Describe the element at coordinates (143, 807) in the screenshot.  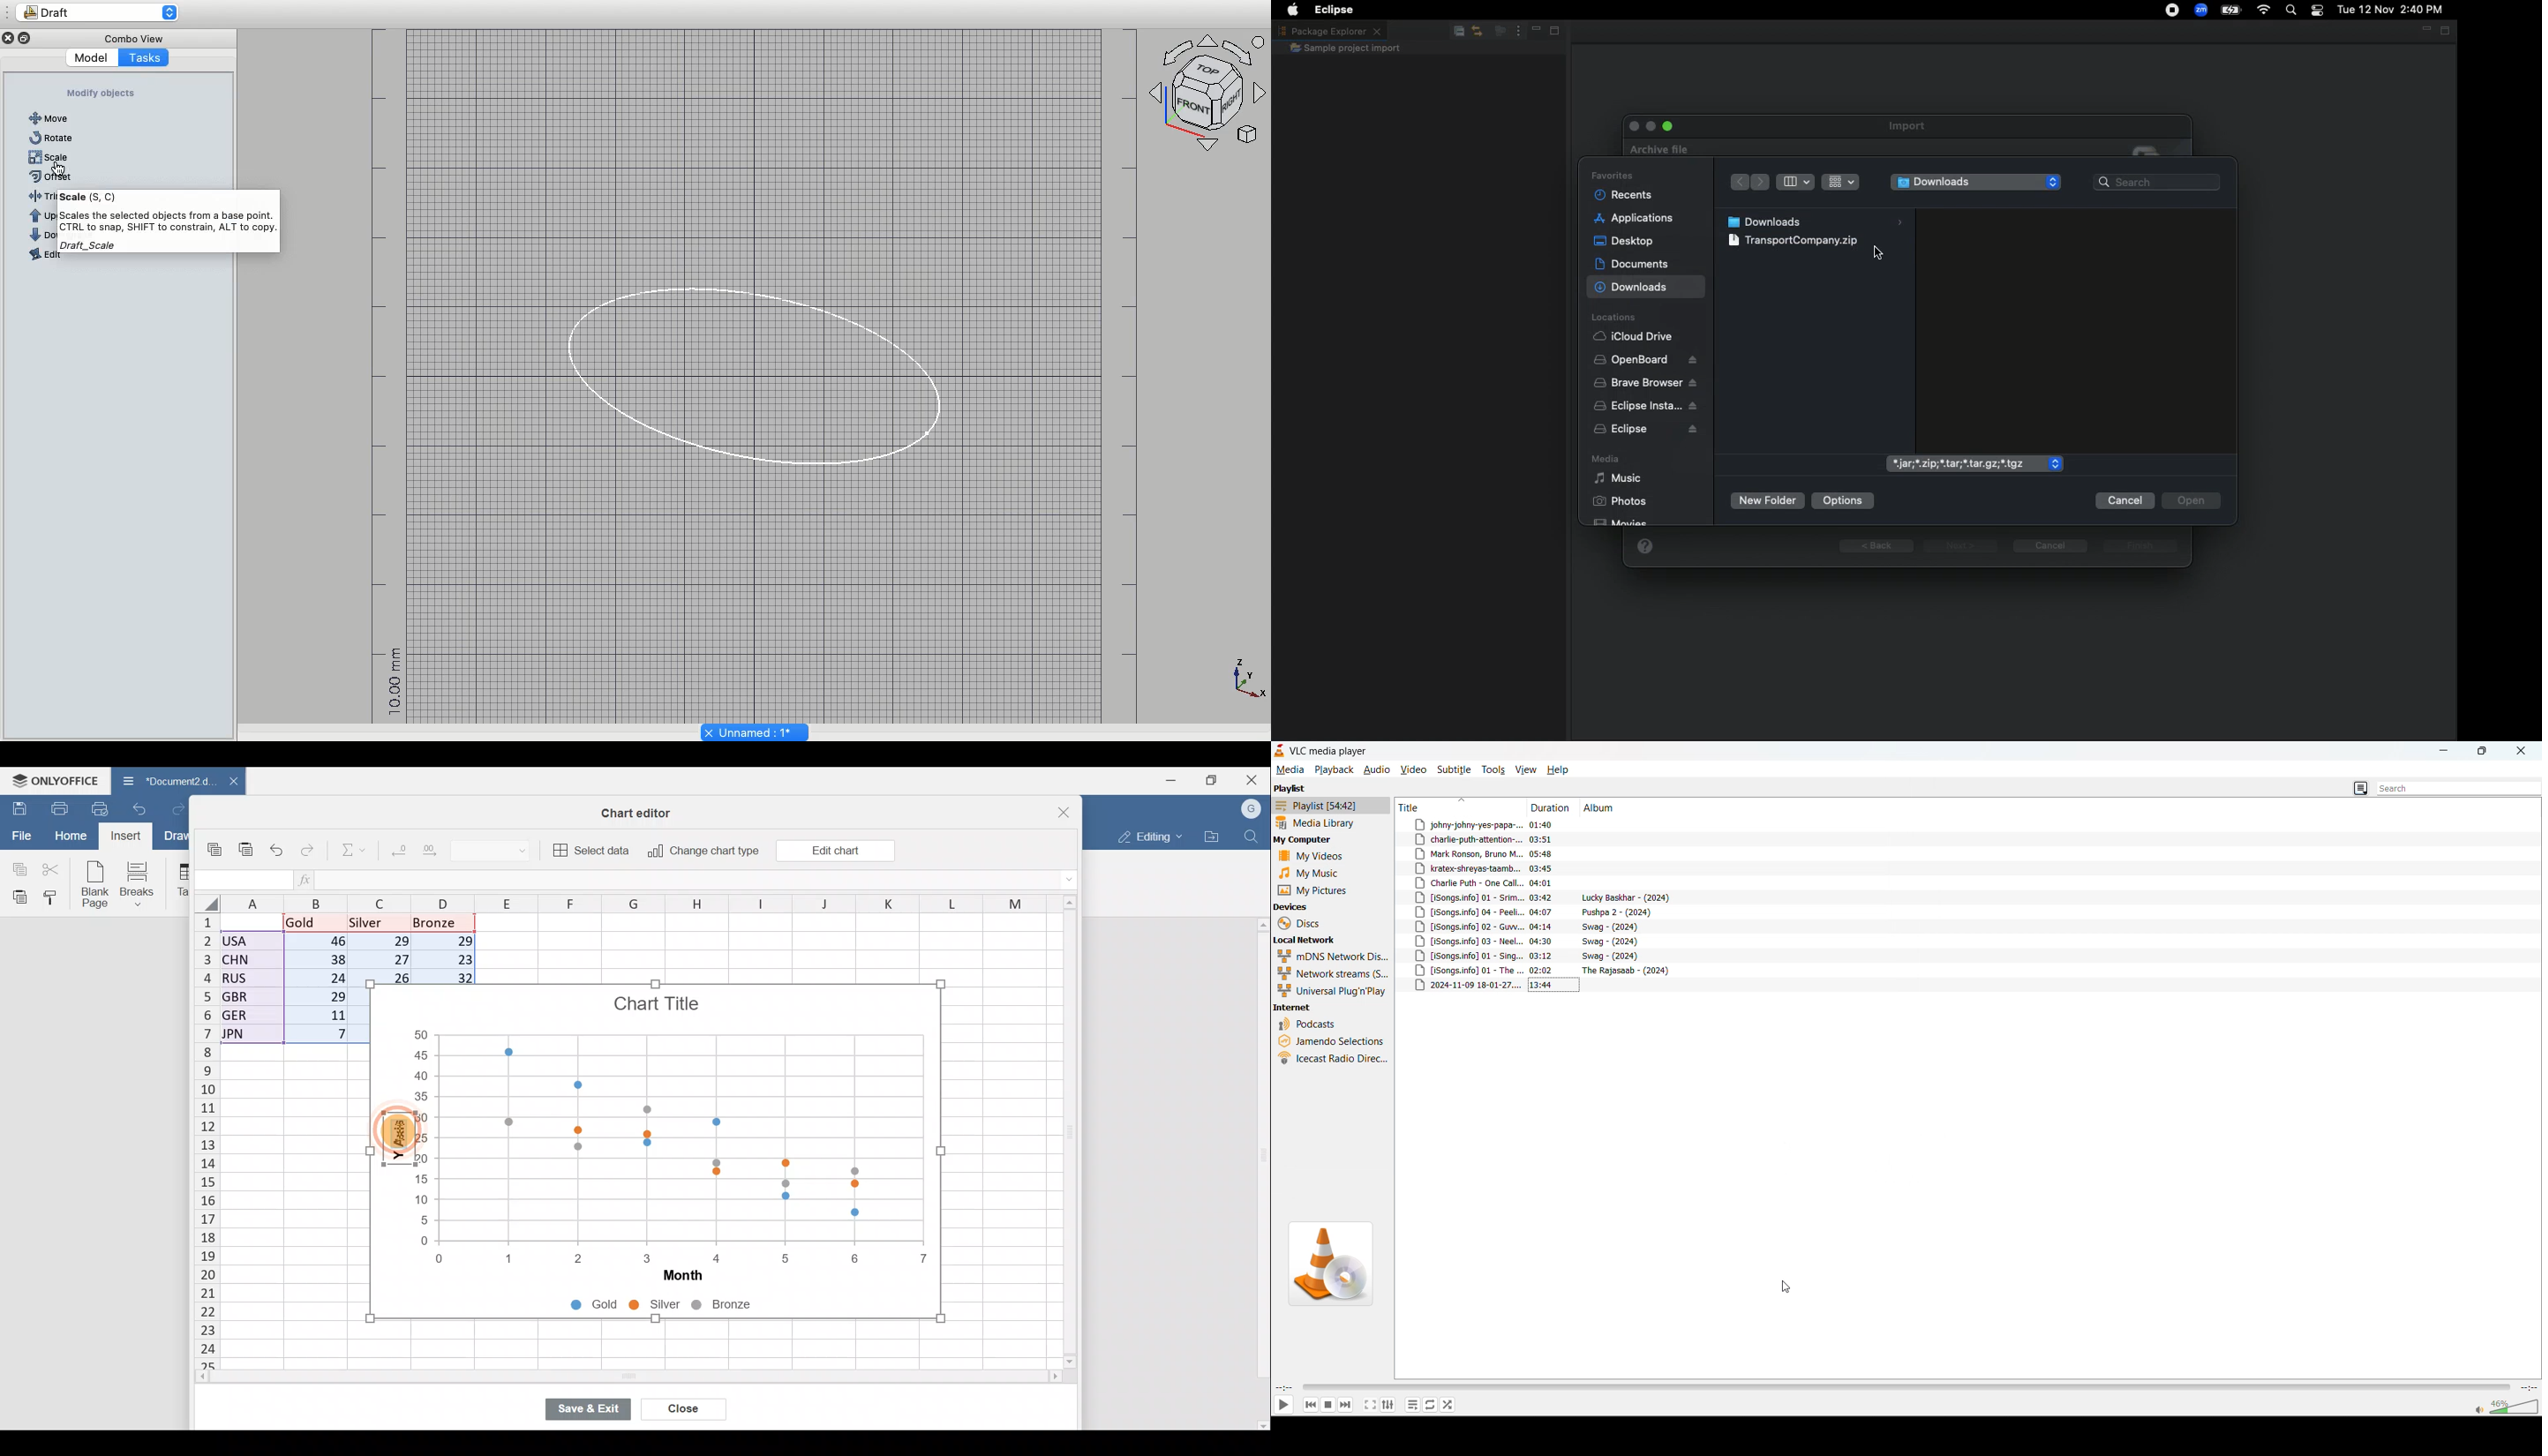
I see `Undo` at that location.